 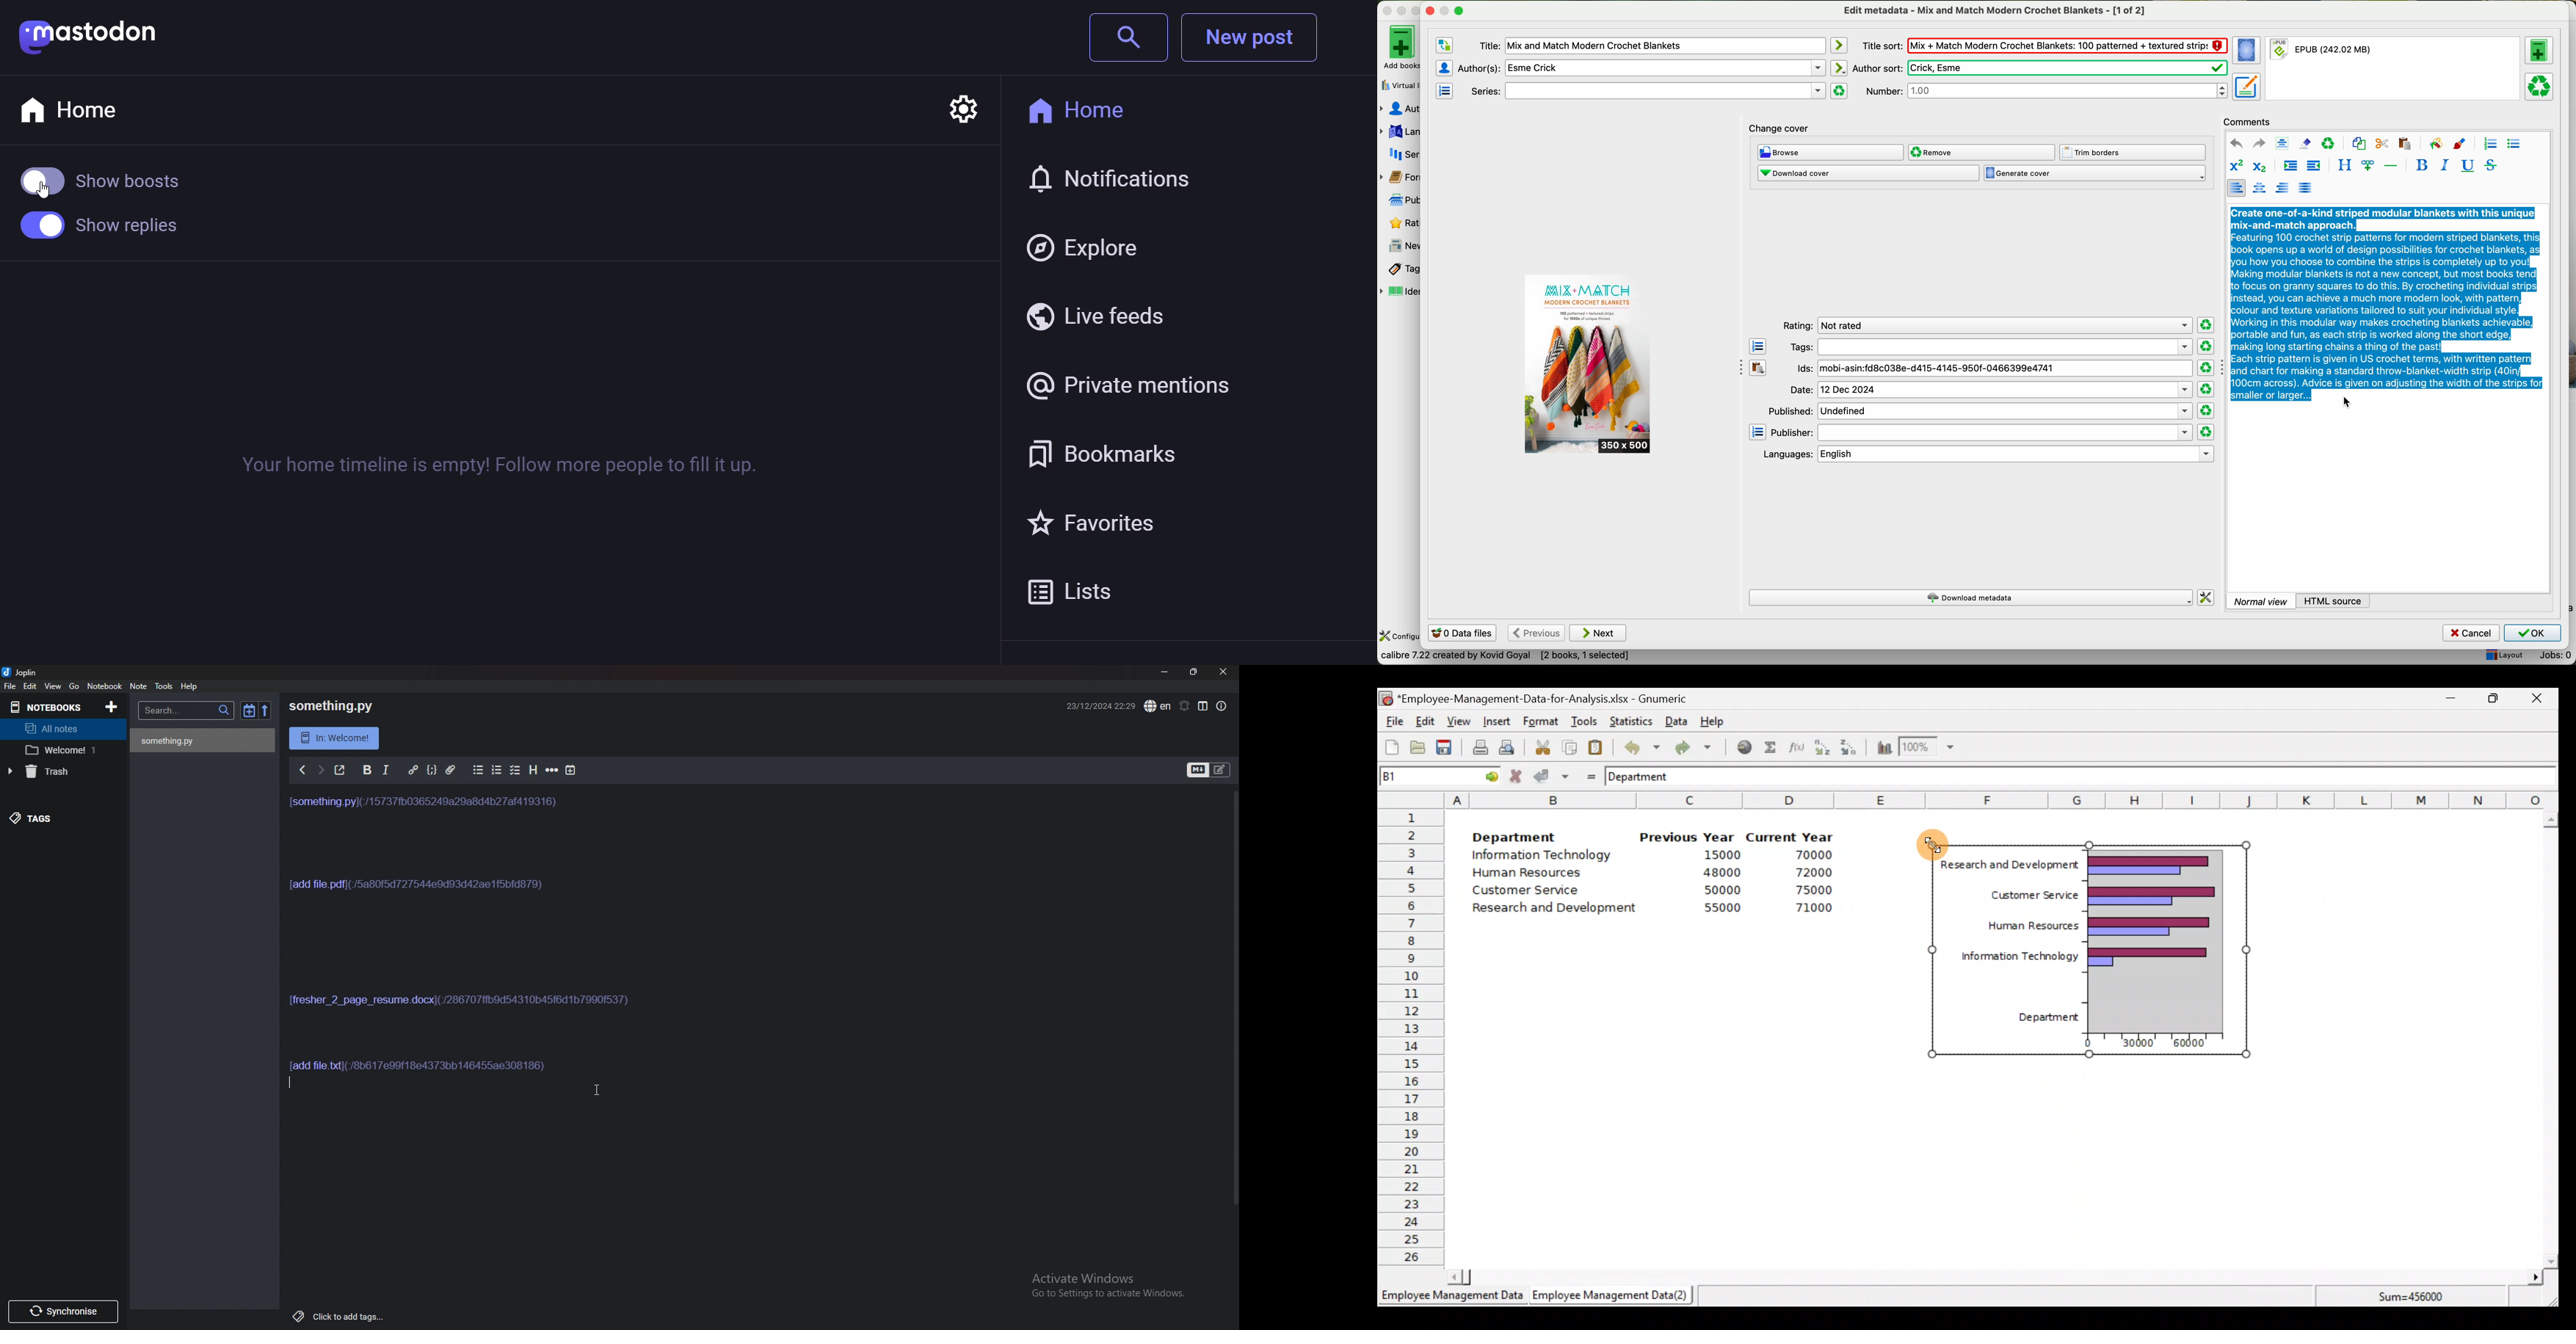 What do you see at coordinates (417, 892) in the screenshot?
I see `[add file.pdf](:/5a80f5d727544e9d93d42ae15bfd879)` at bounding box center [417, 892].